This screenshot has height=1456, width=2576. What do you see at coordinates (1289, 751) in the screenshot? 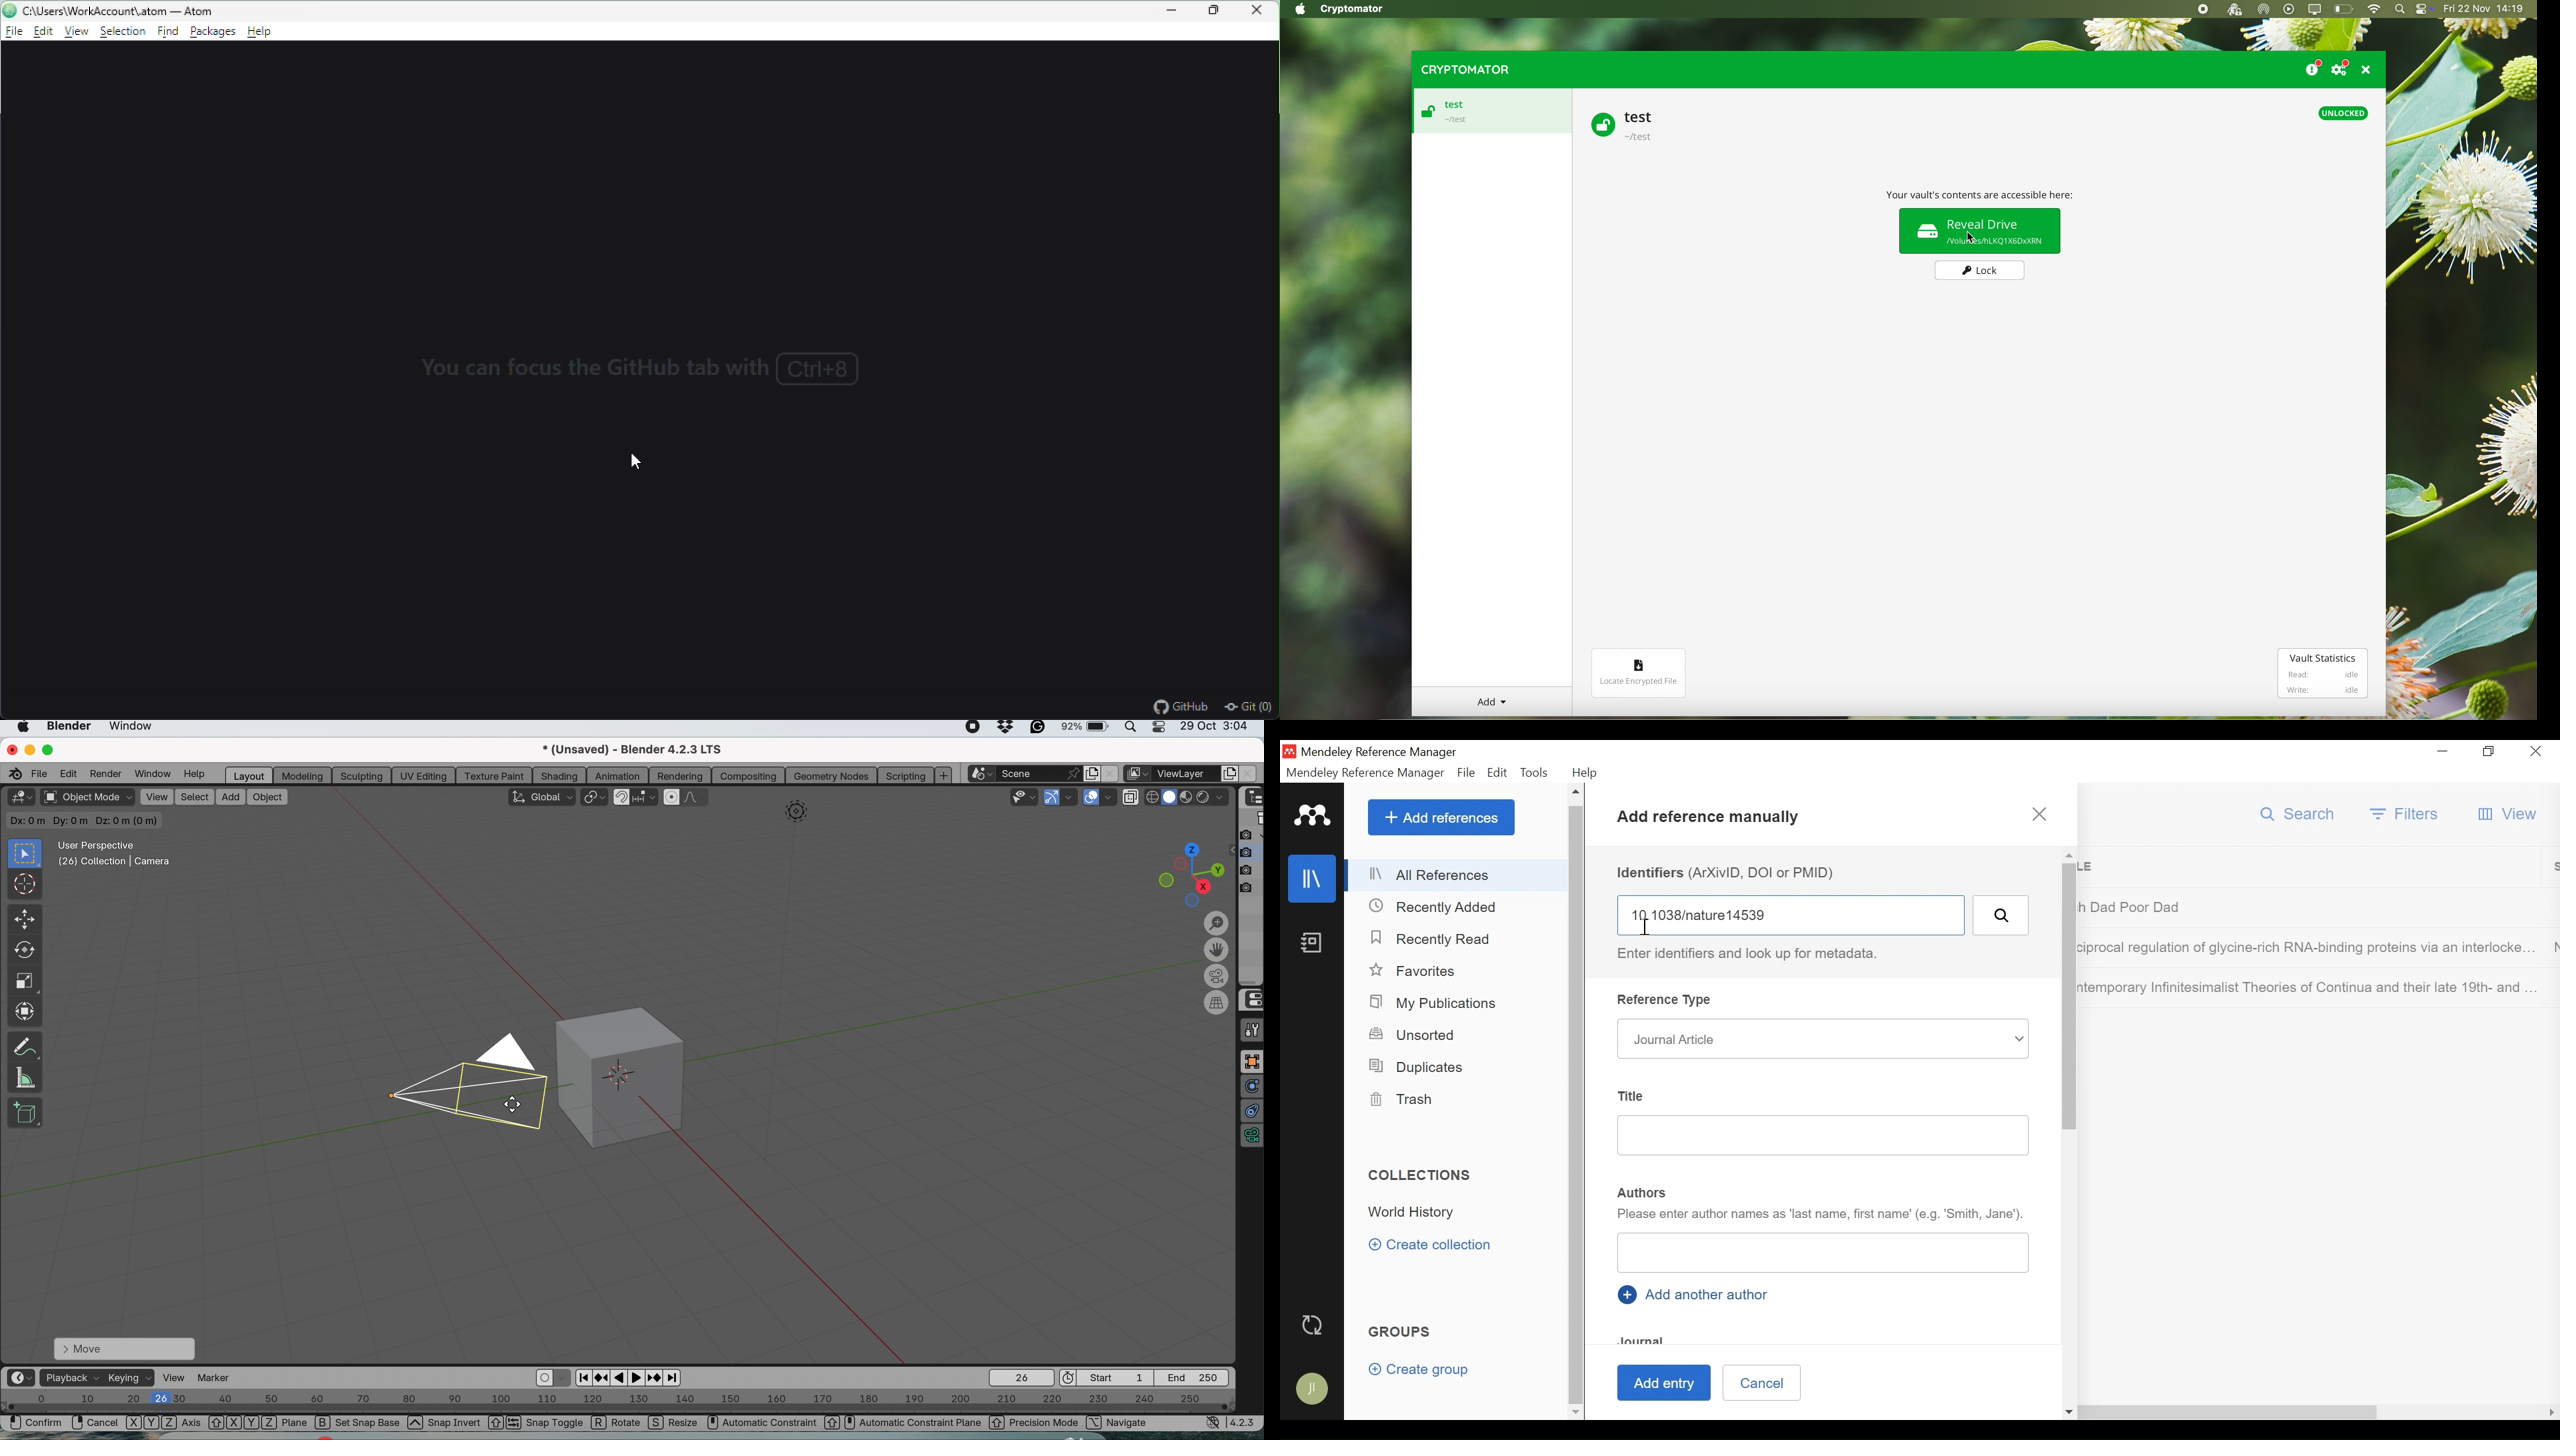
I see `Mendeley Desktop Icon` at bounding box center [1289, 751].